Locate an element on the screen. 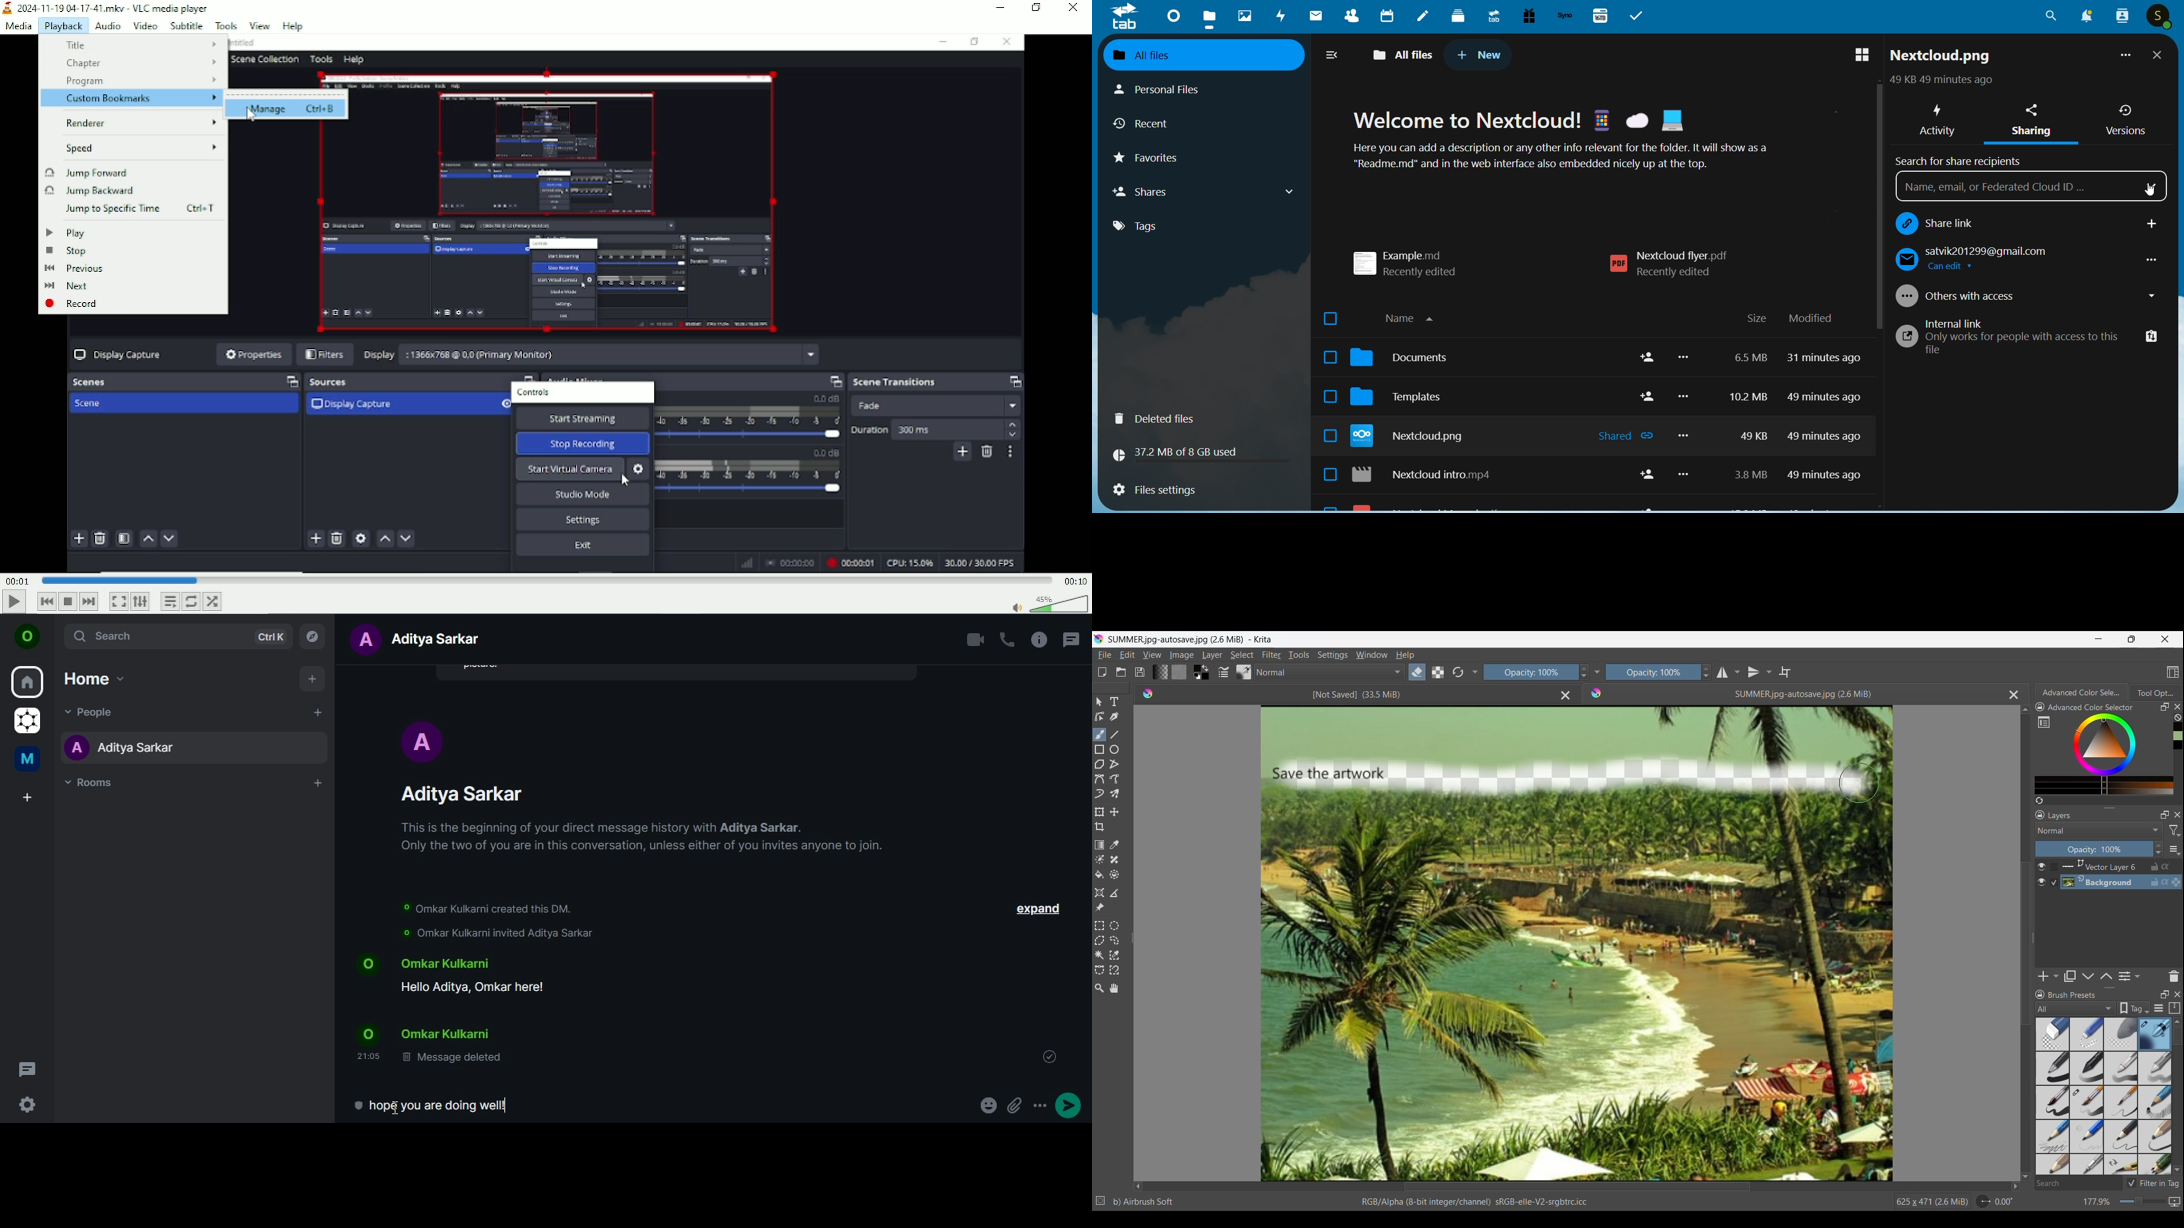  new tab is located at coordinates (1480, 55).